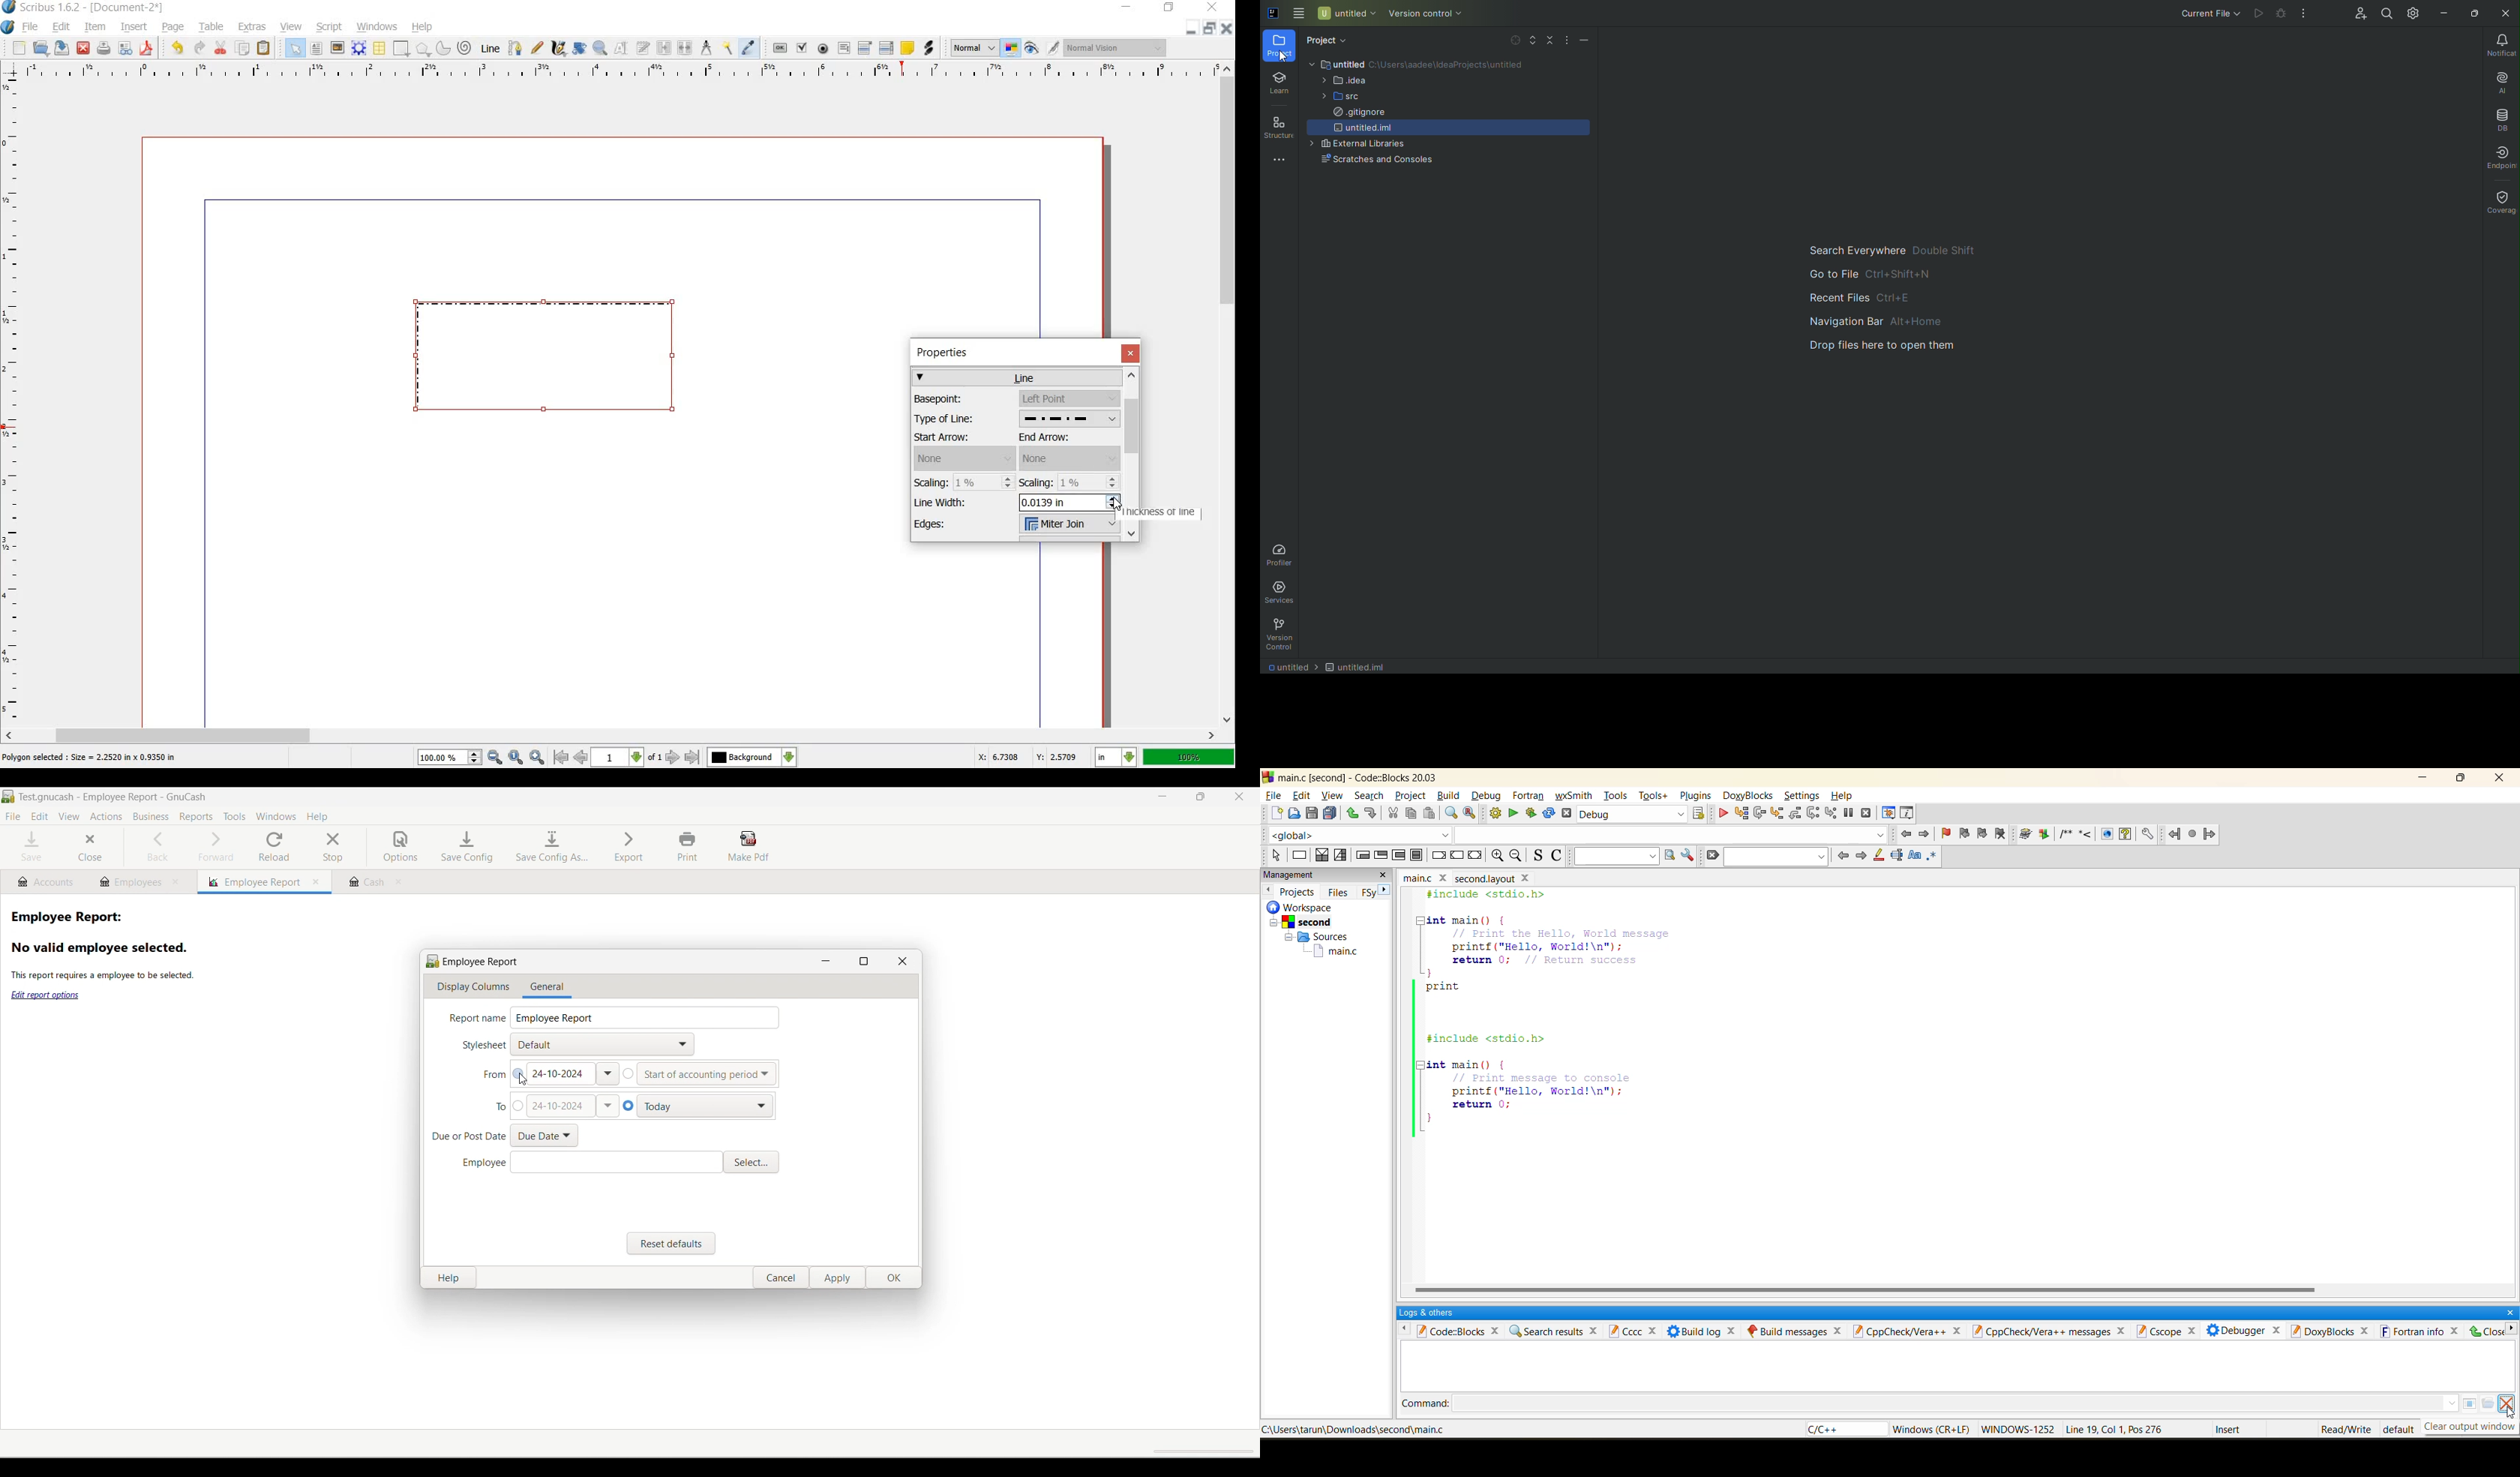 This screenshot has width=2520, height=1484. I want to click on instruction, so click(1299, 856).